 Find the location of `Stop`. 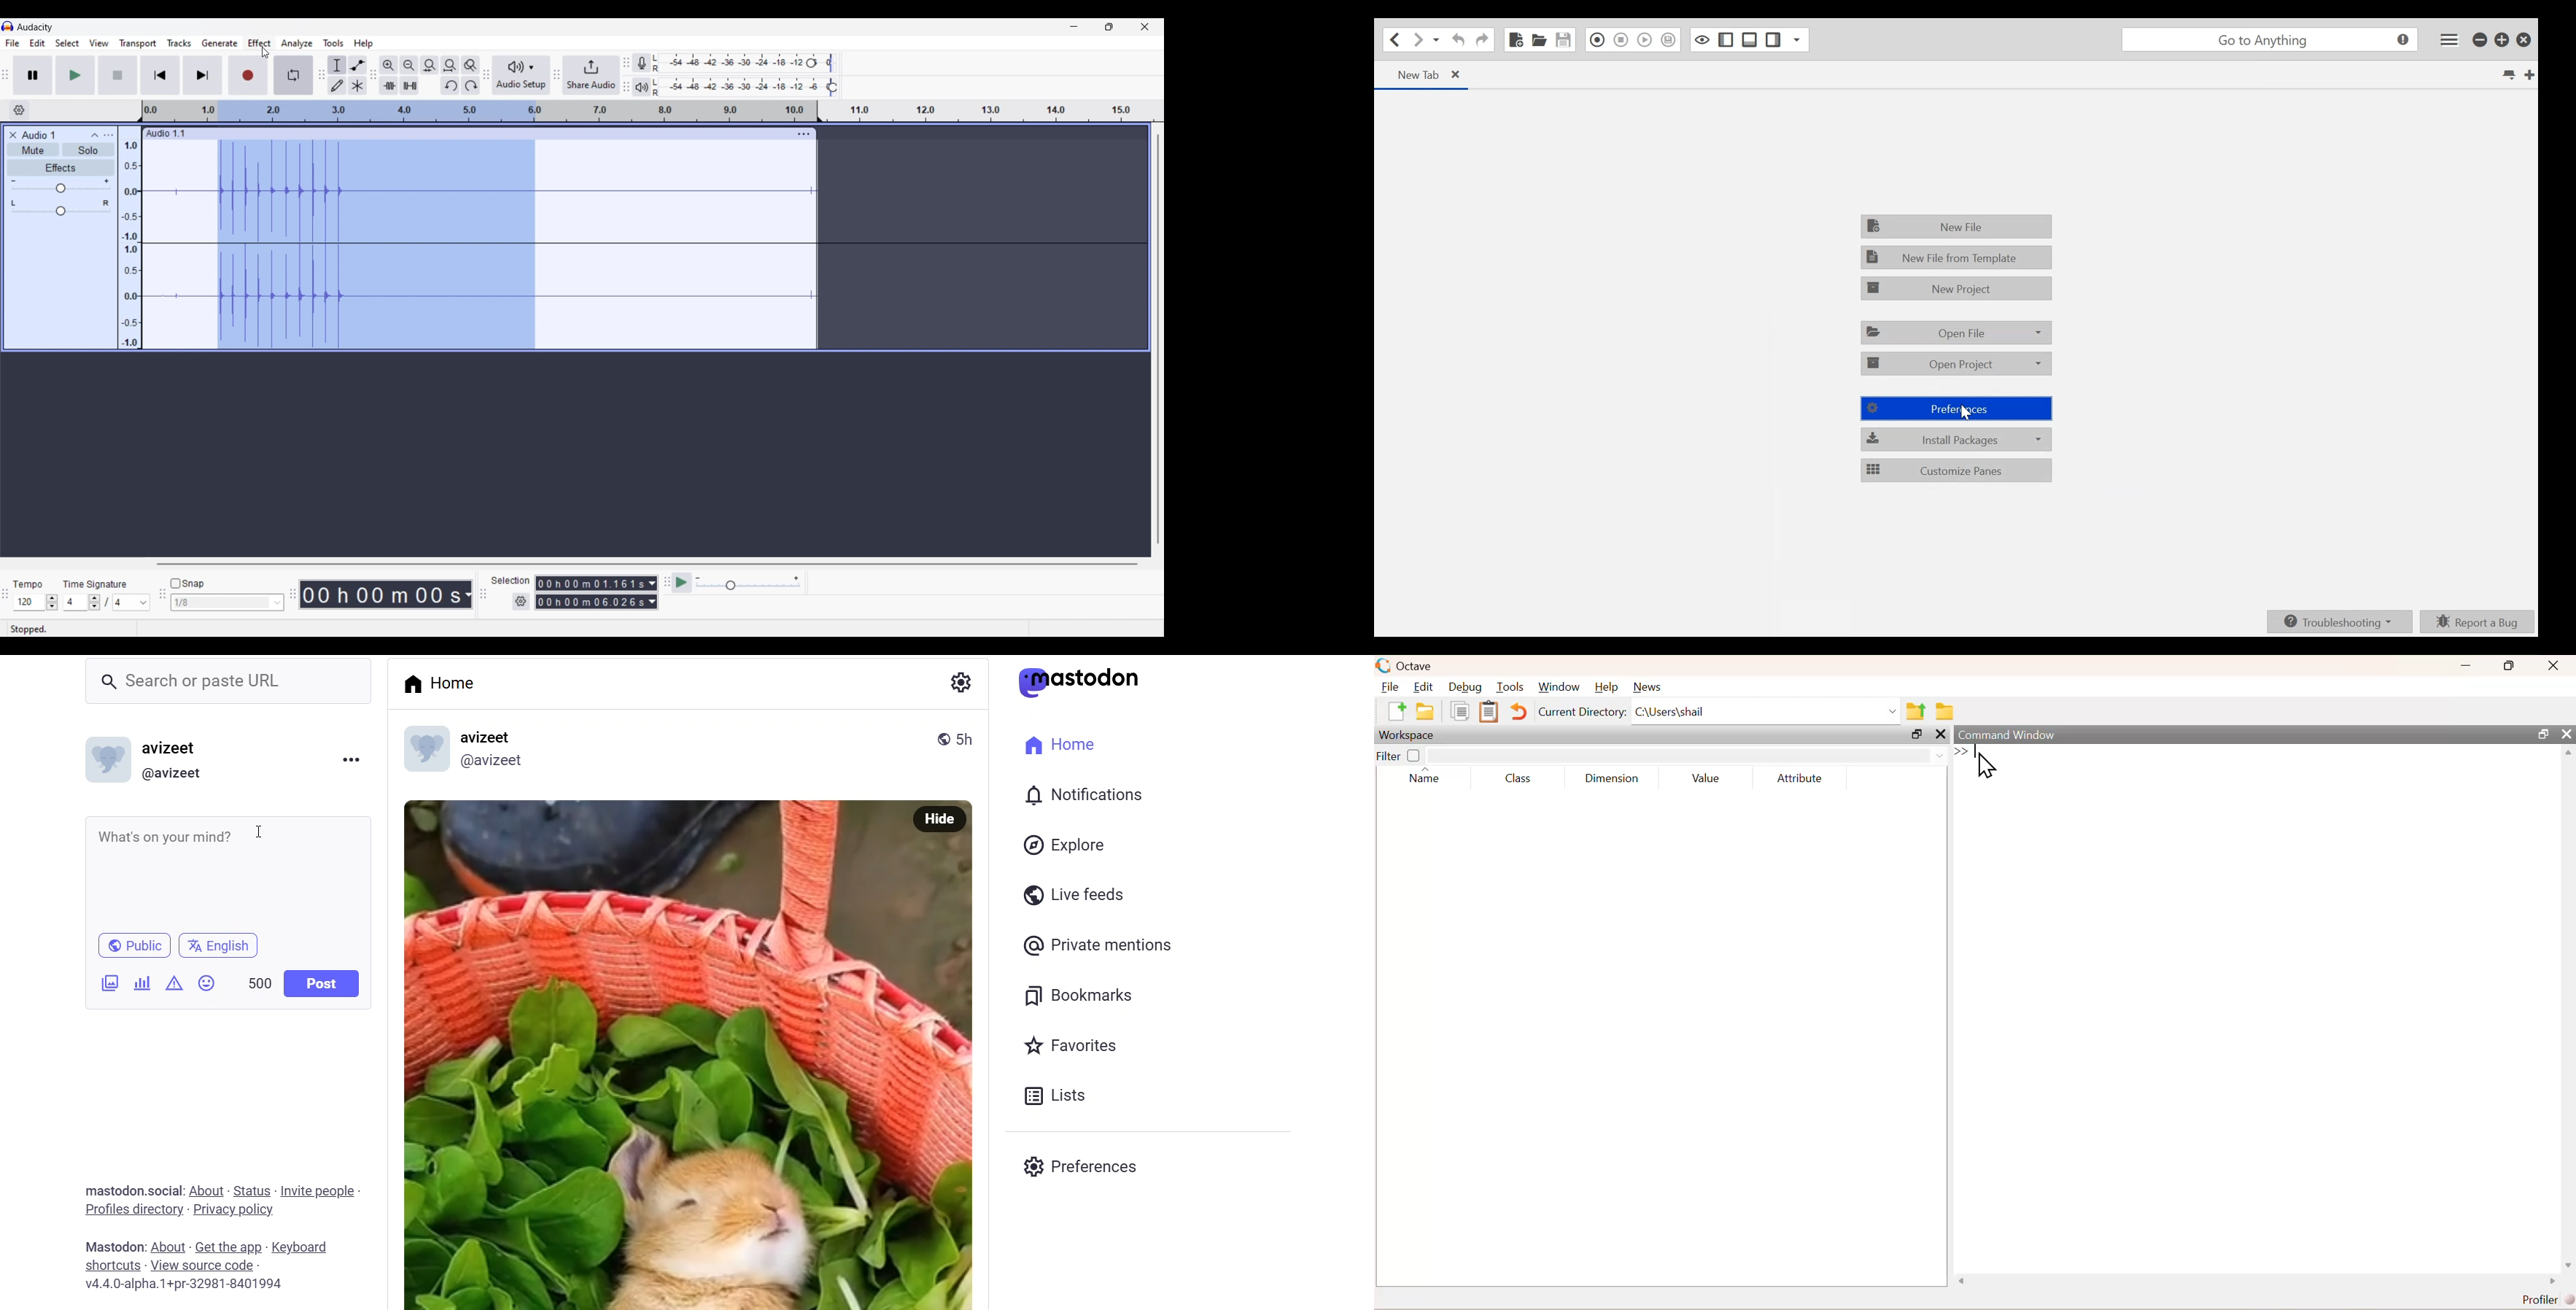

Stop is located at coordinates (118, 75).